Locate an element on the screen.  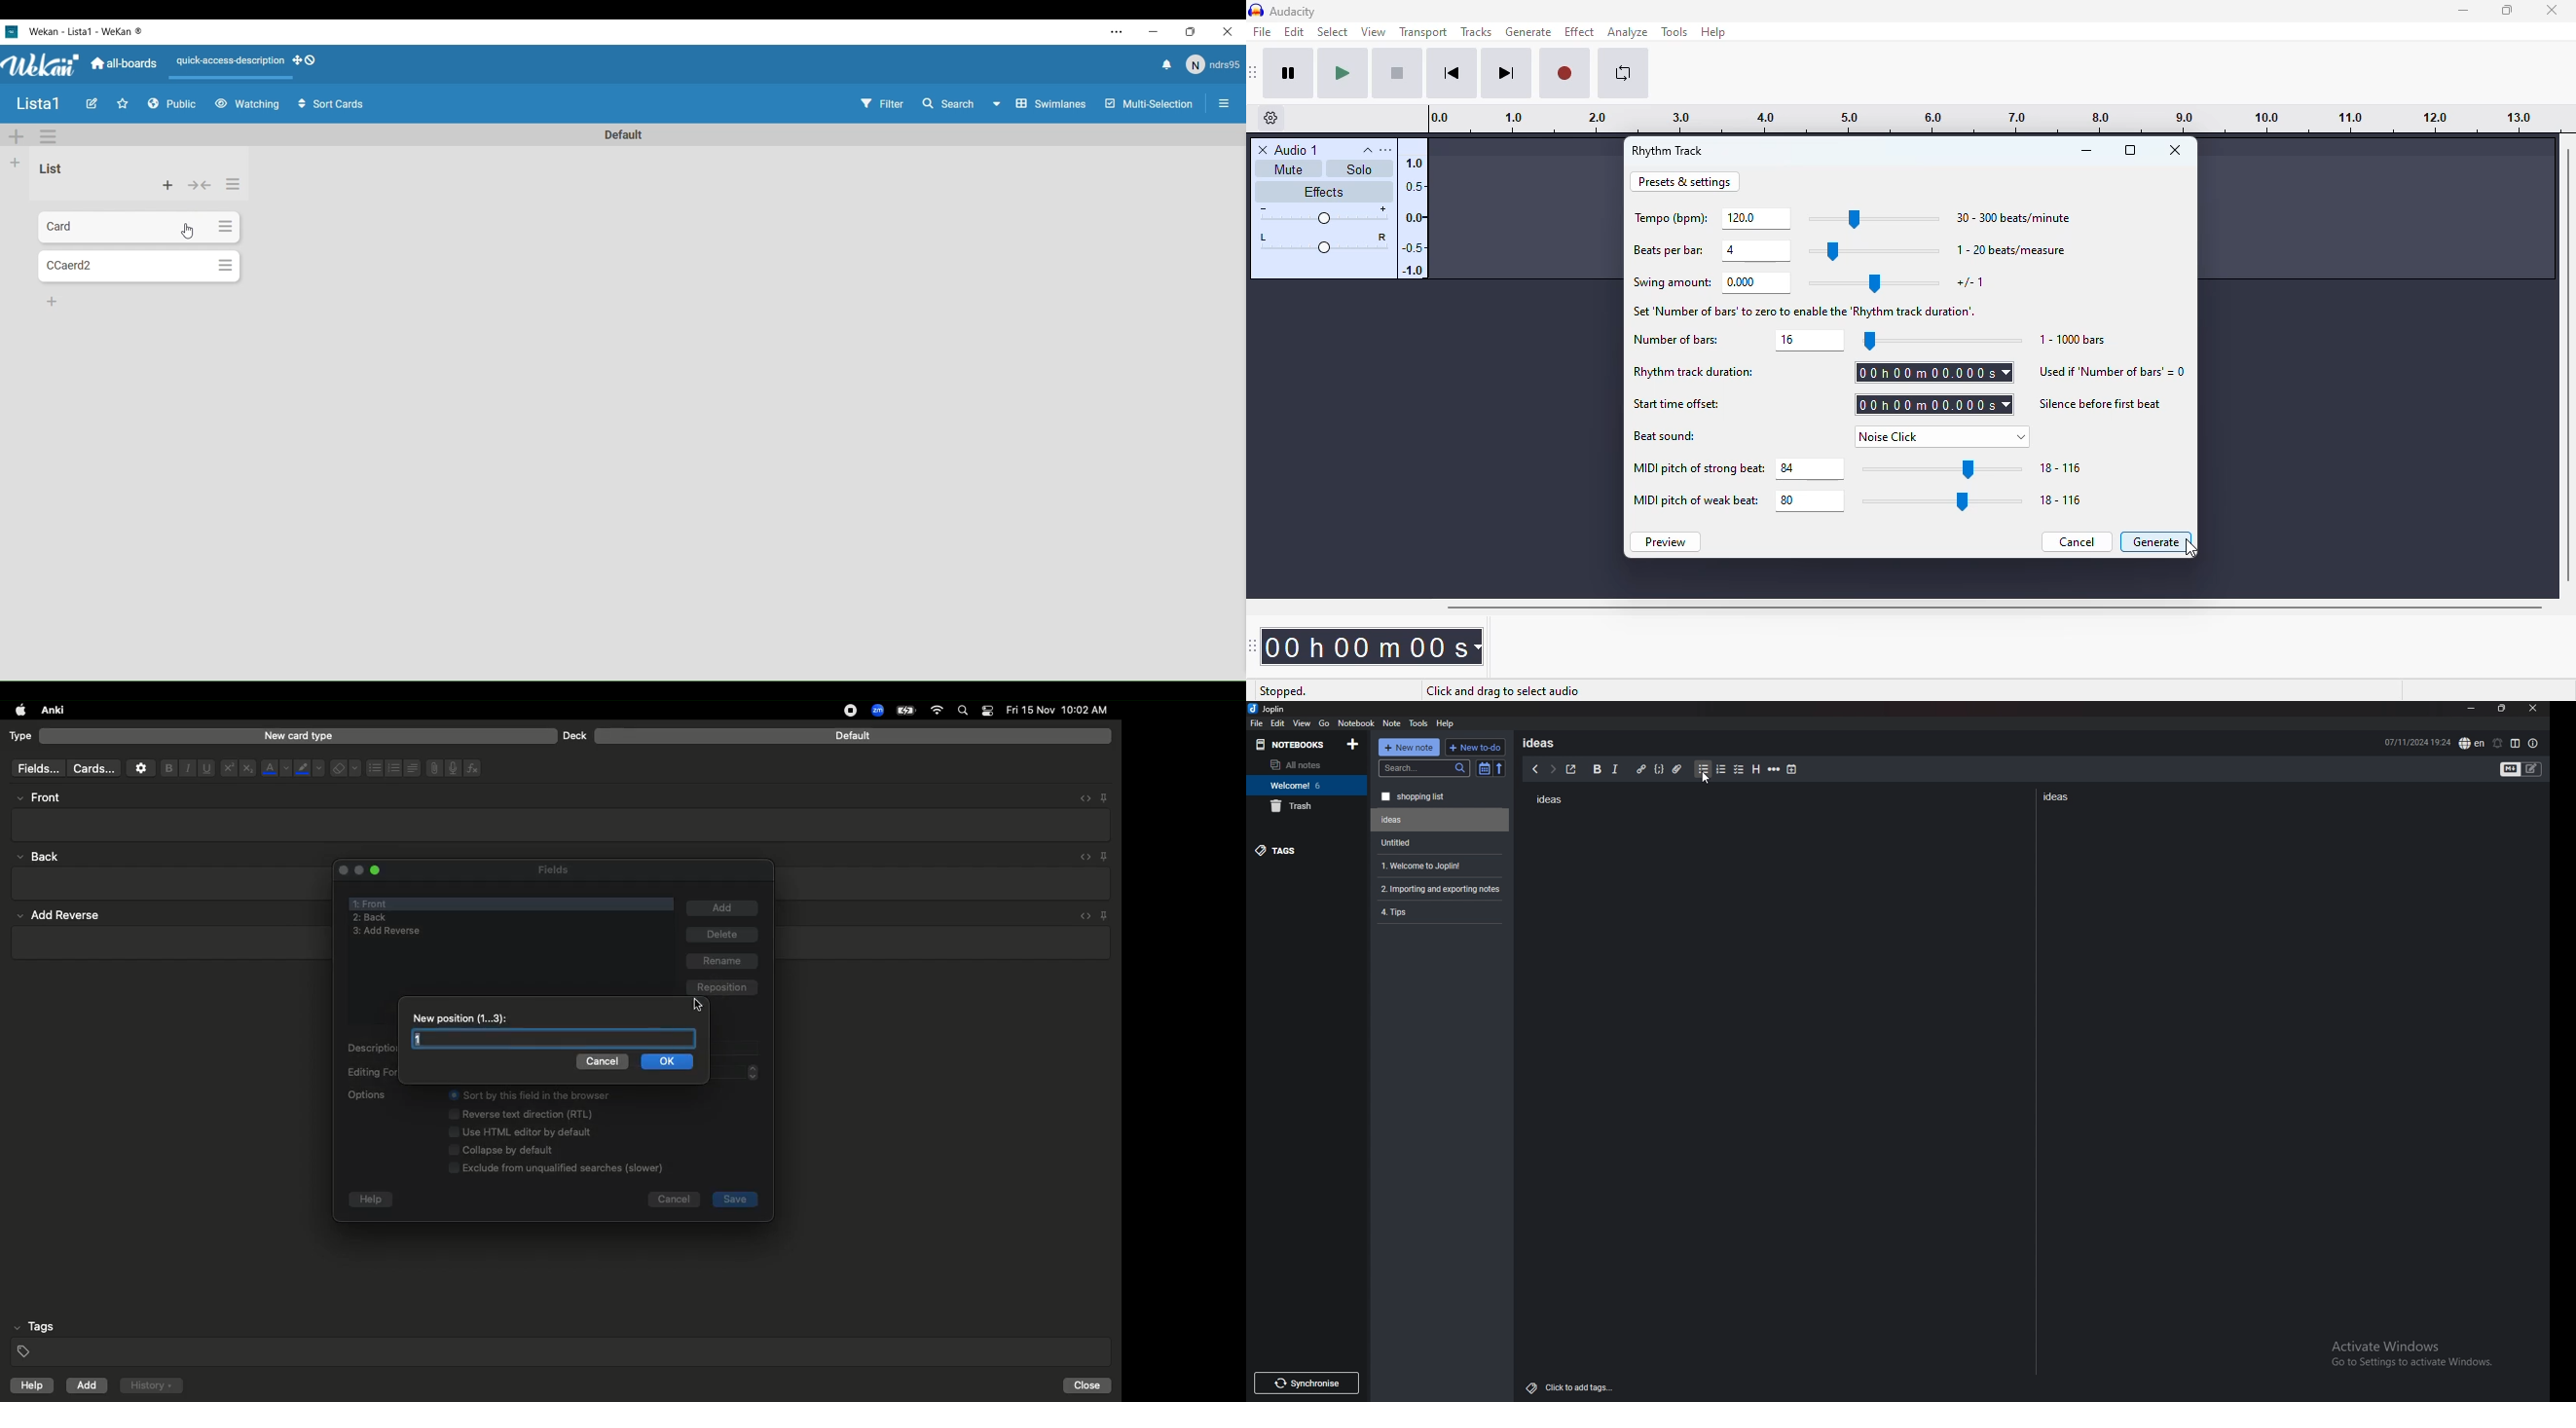
Text is located at coordinates (622, 133).